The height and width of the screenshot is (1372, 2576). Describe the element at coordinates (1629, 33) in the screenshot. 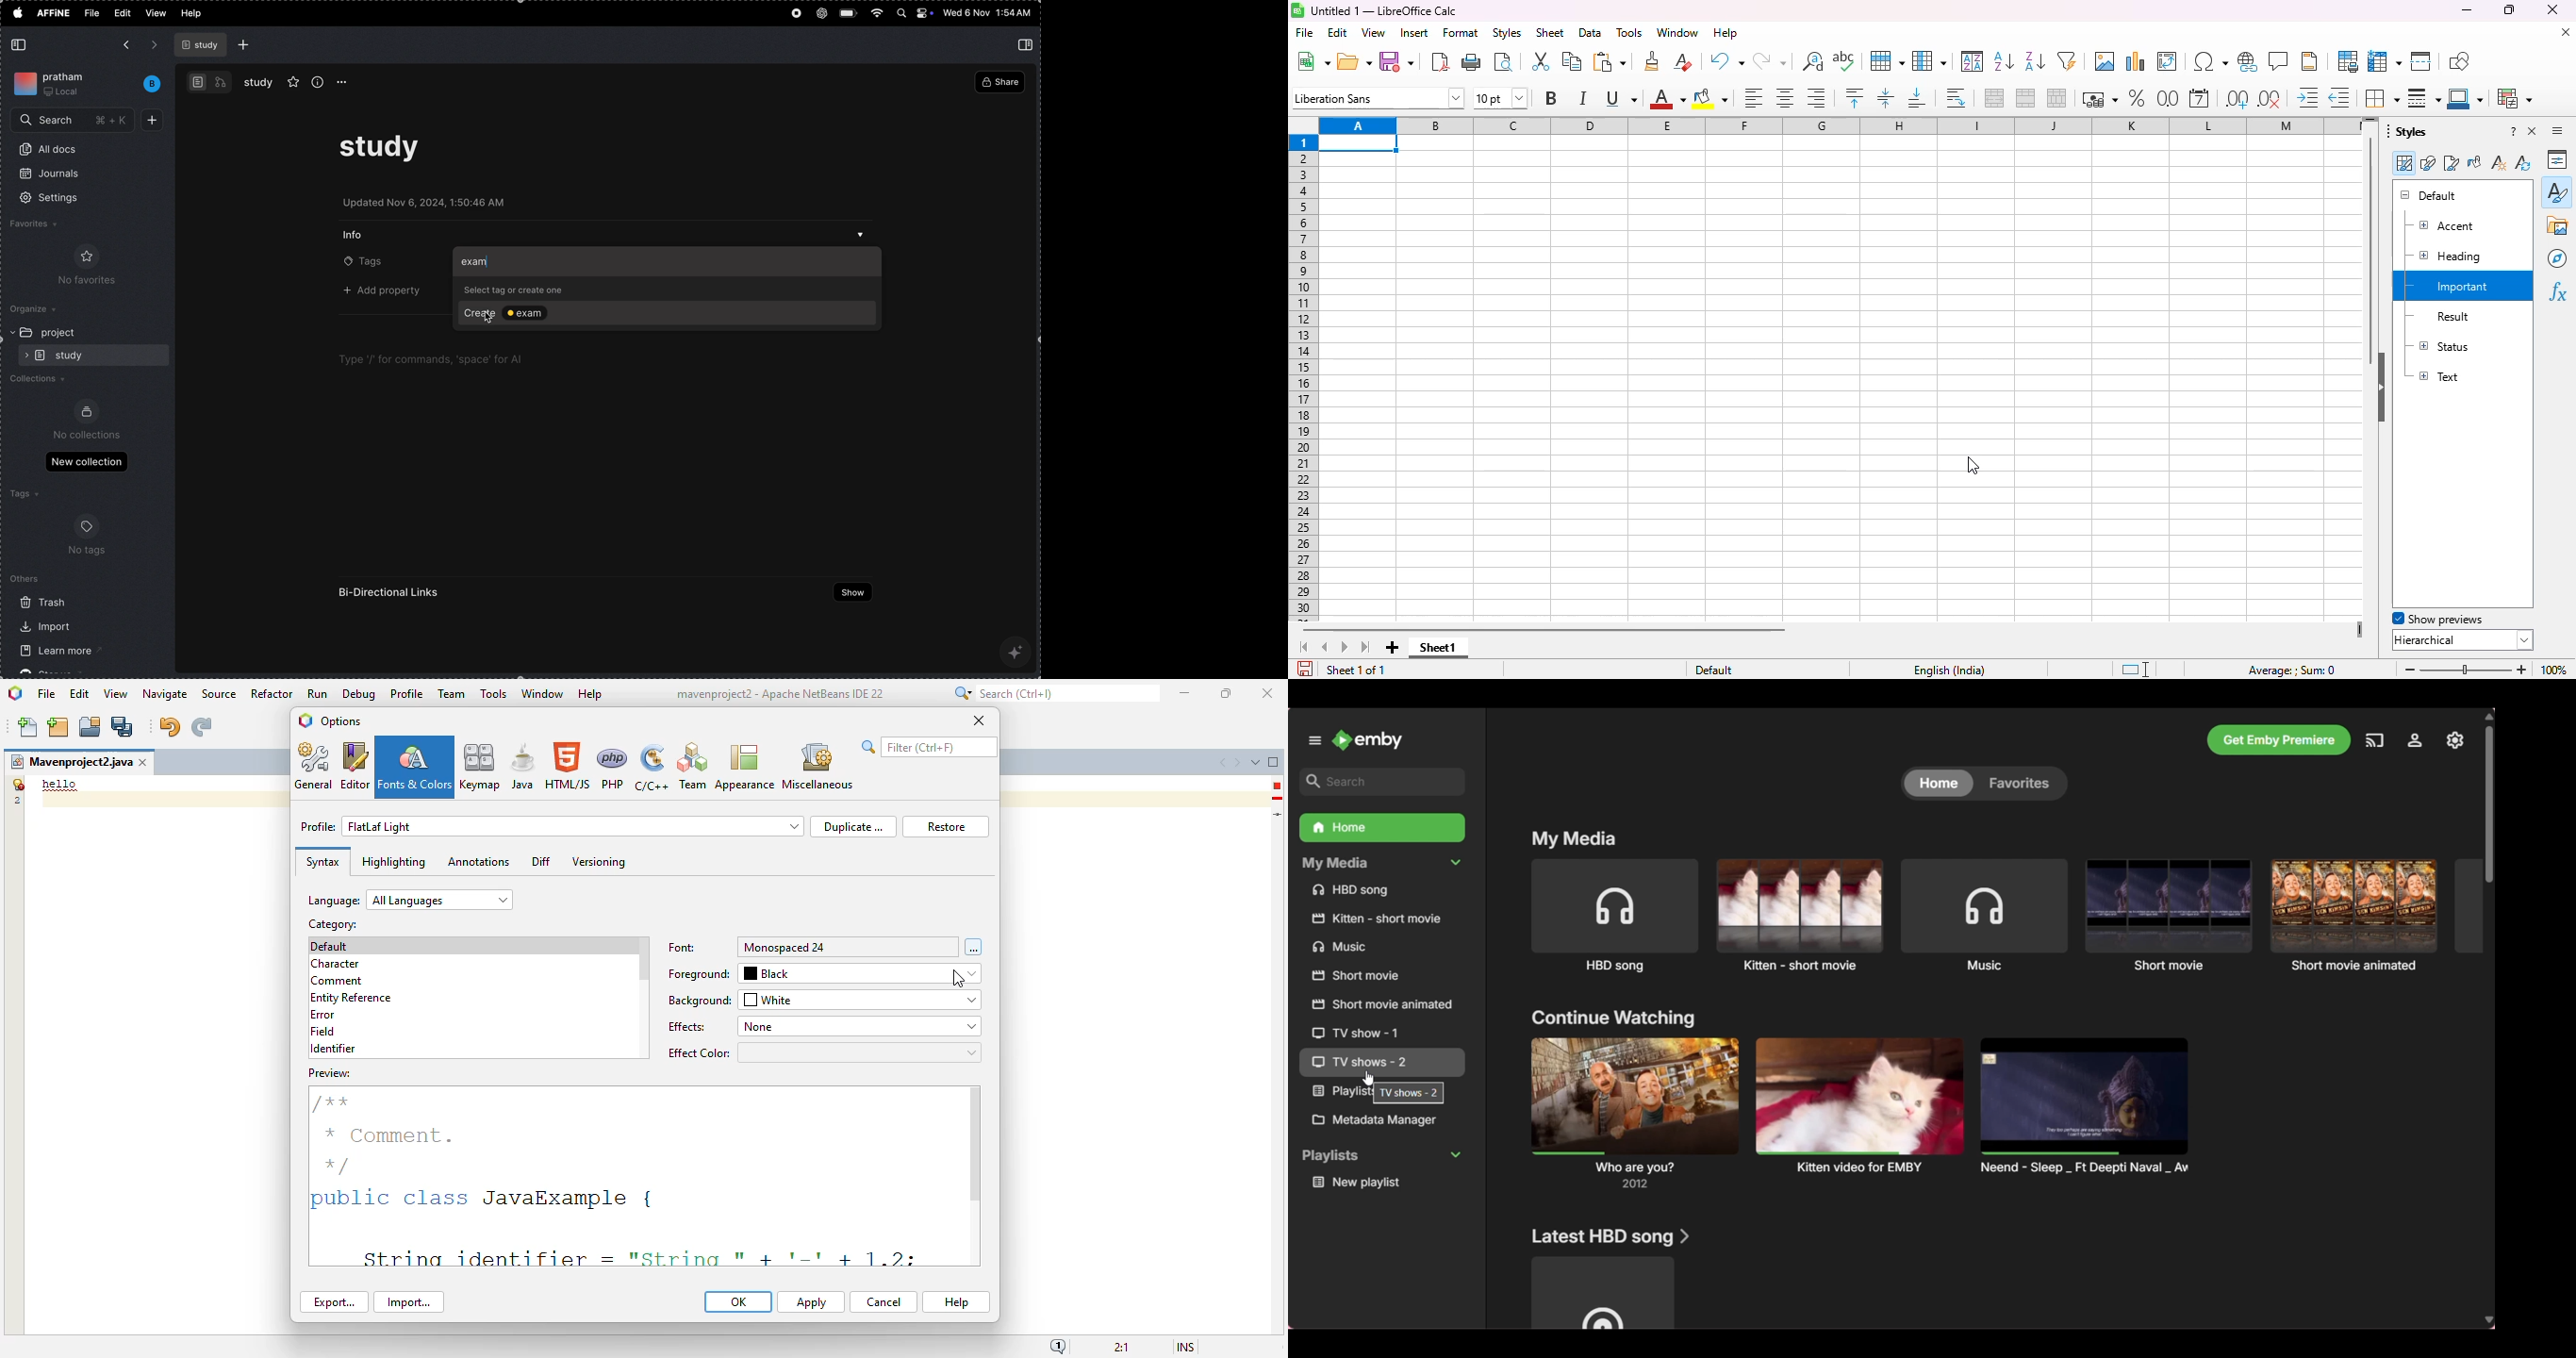

I see `tools` at that location.